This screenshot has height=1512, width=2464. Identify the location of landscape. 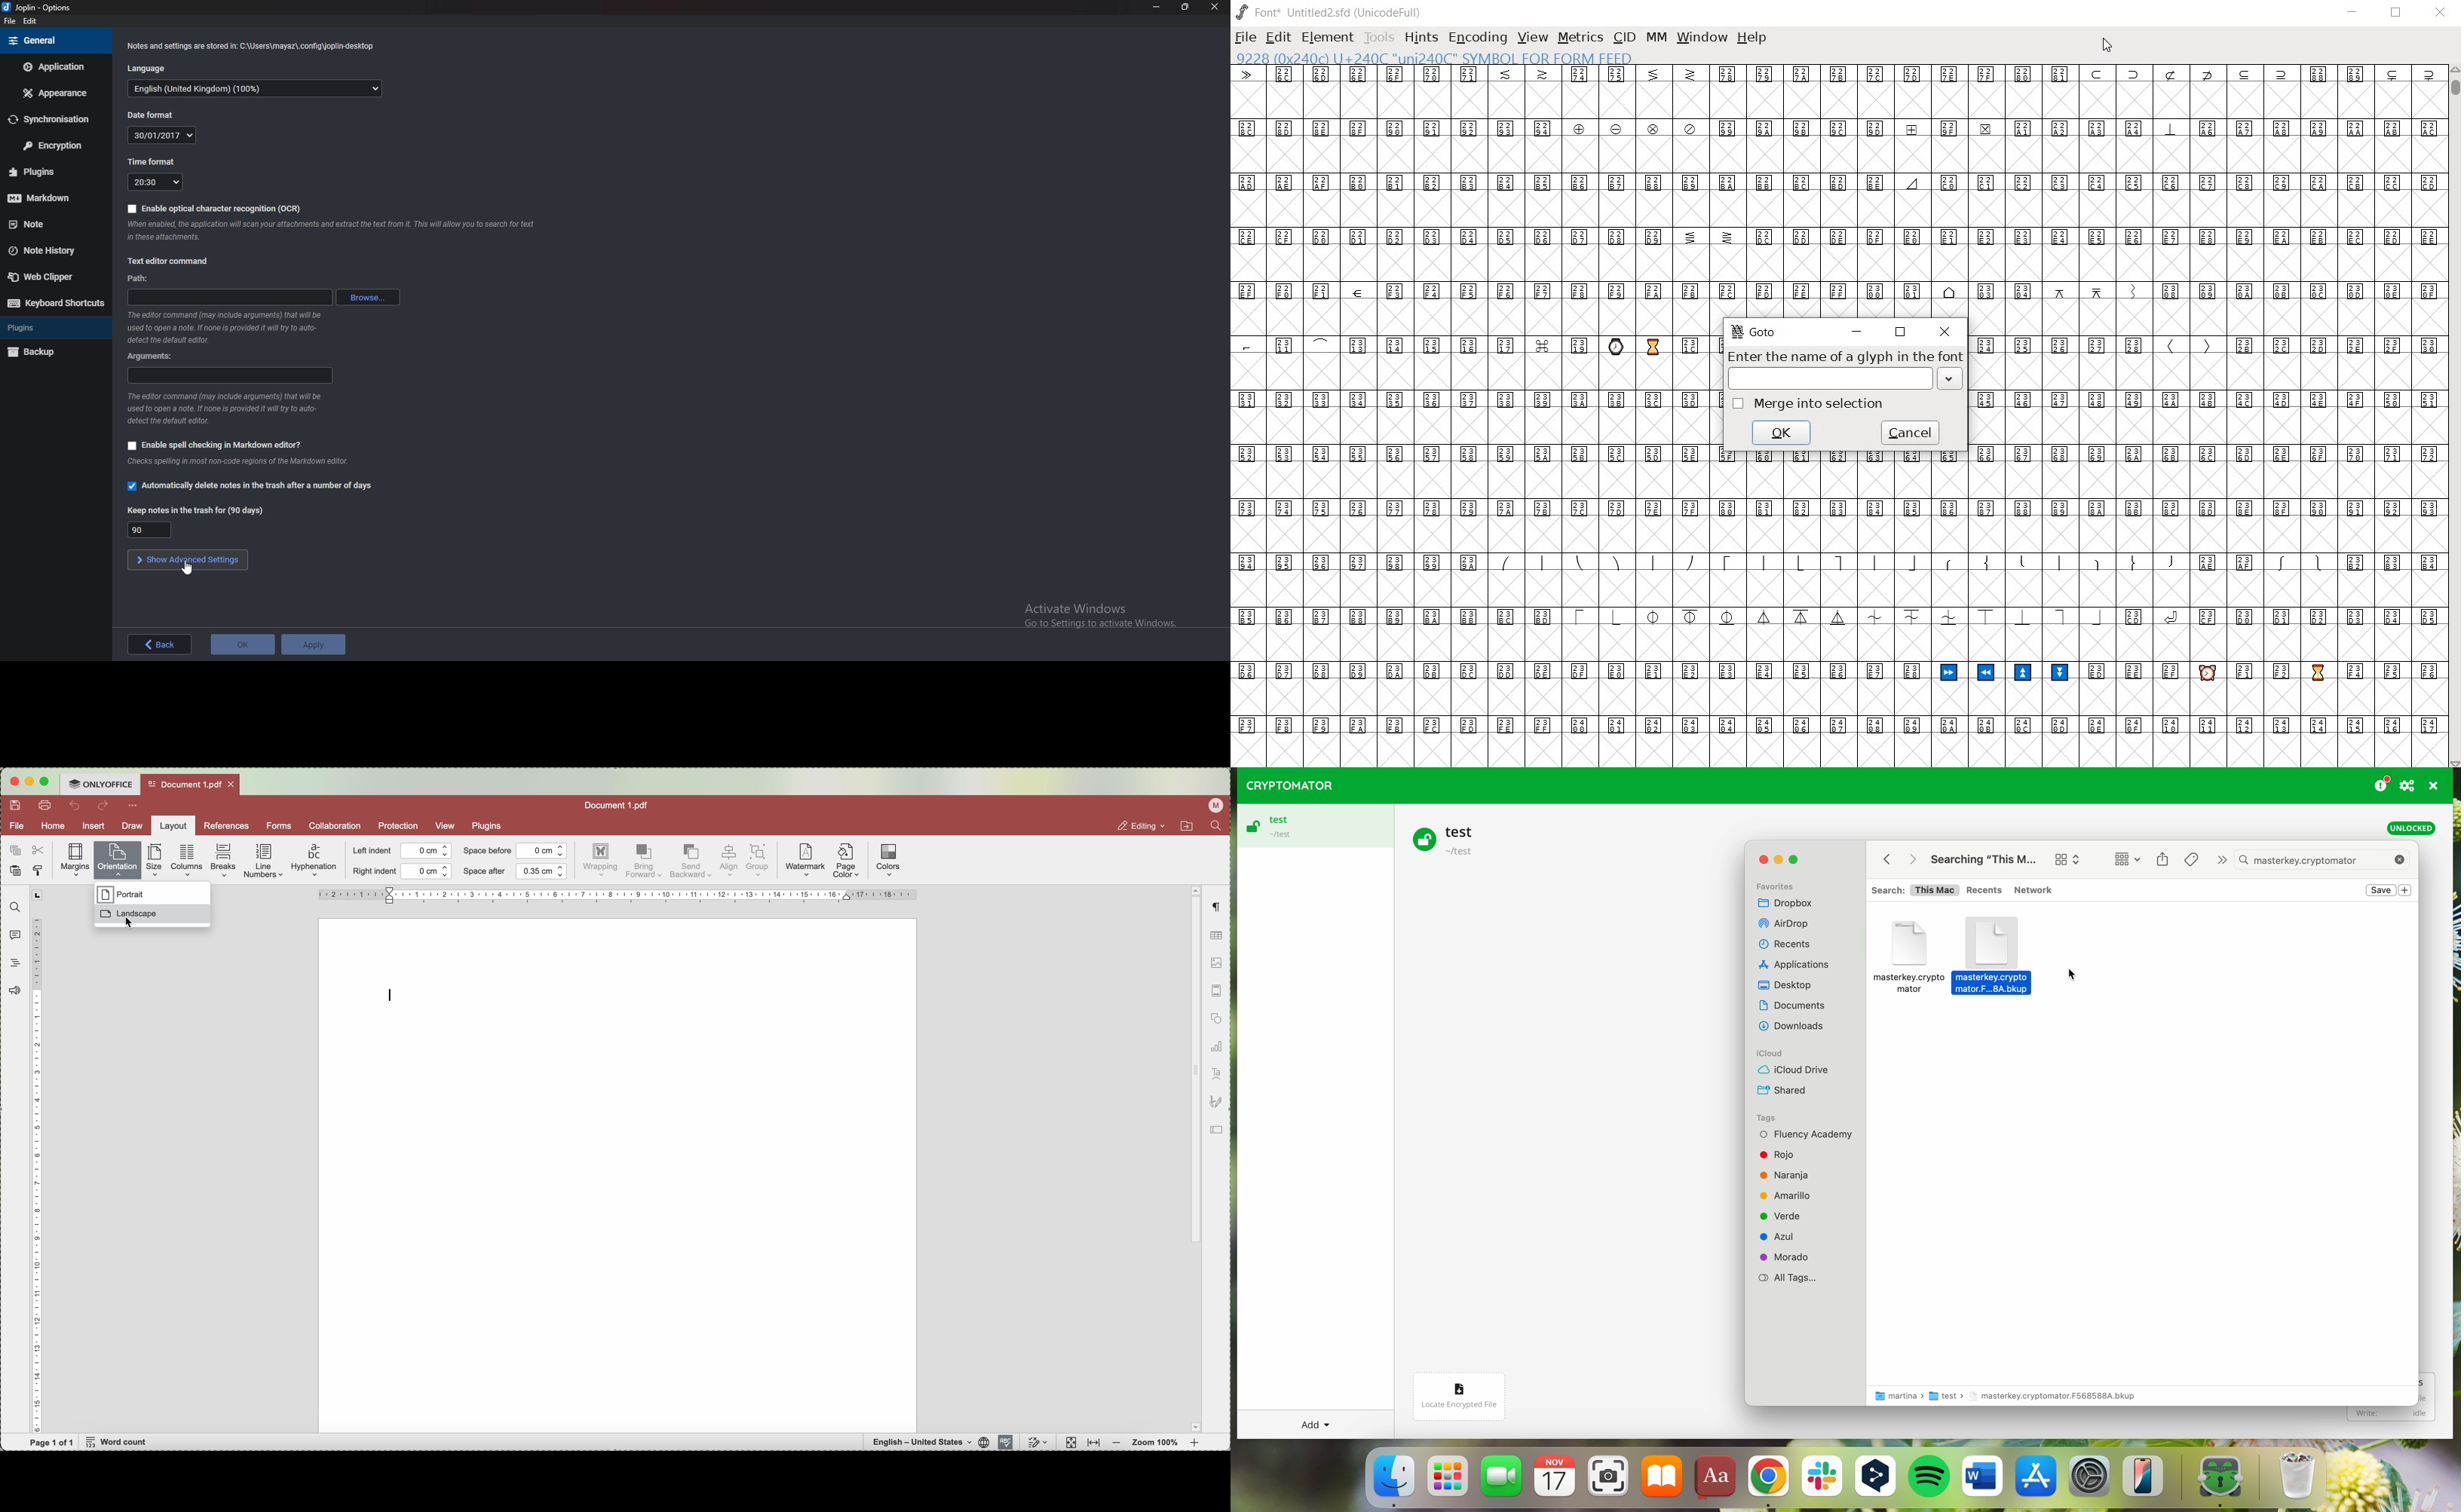
(153, 917).